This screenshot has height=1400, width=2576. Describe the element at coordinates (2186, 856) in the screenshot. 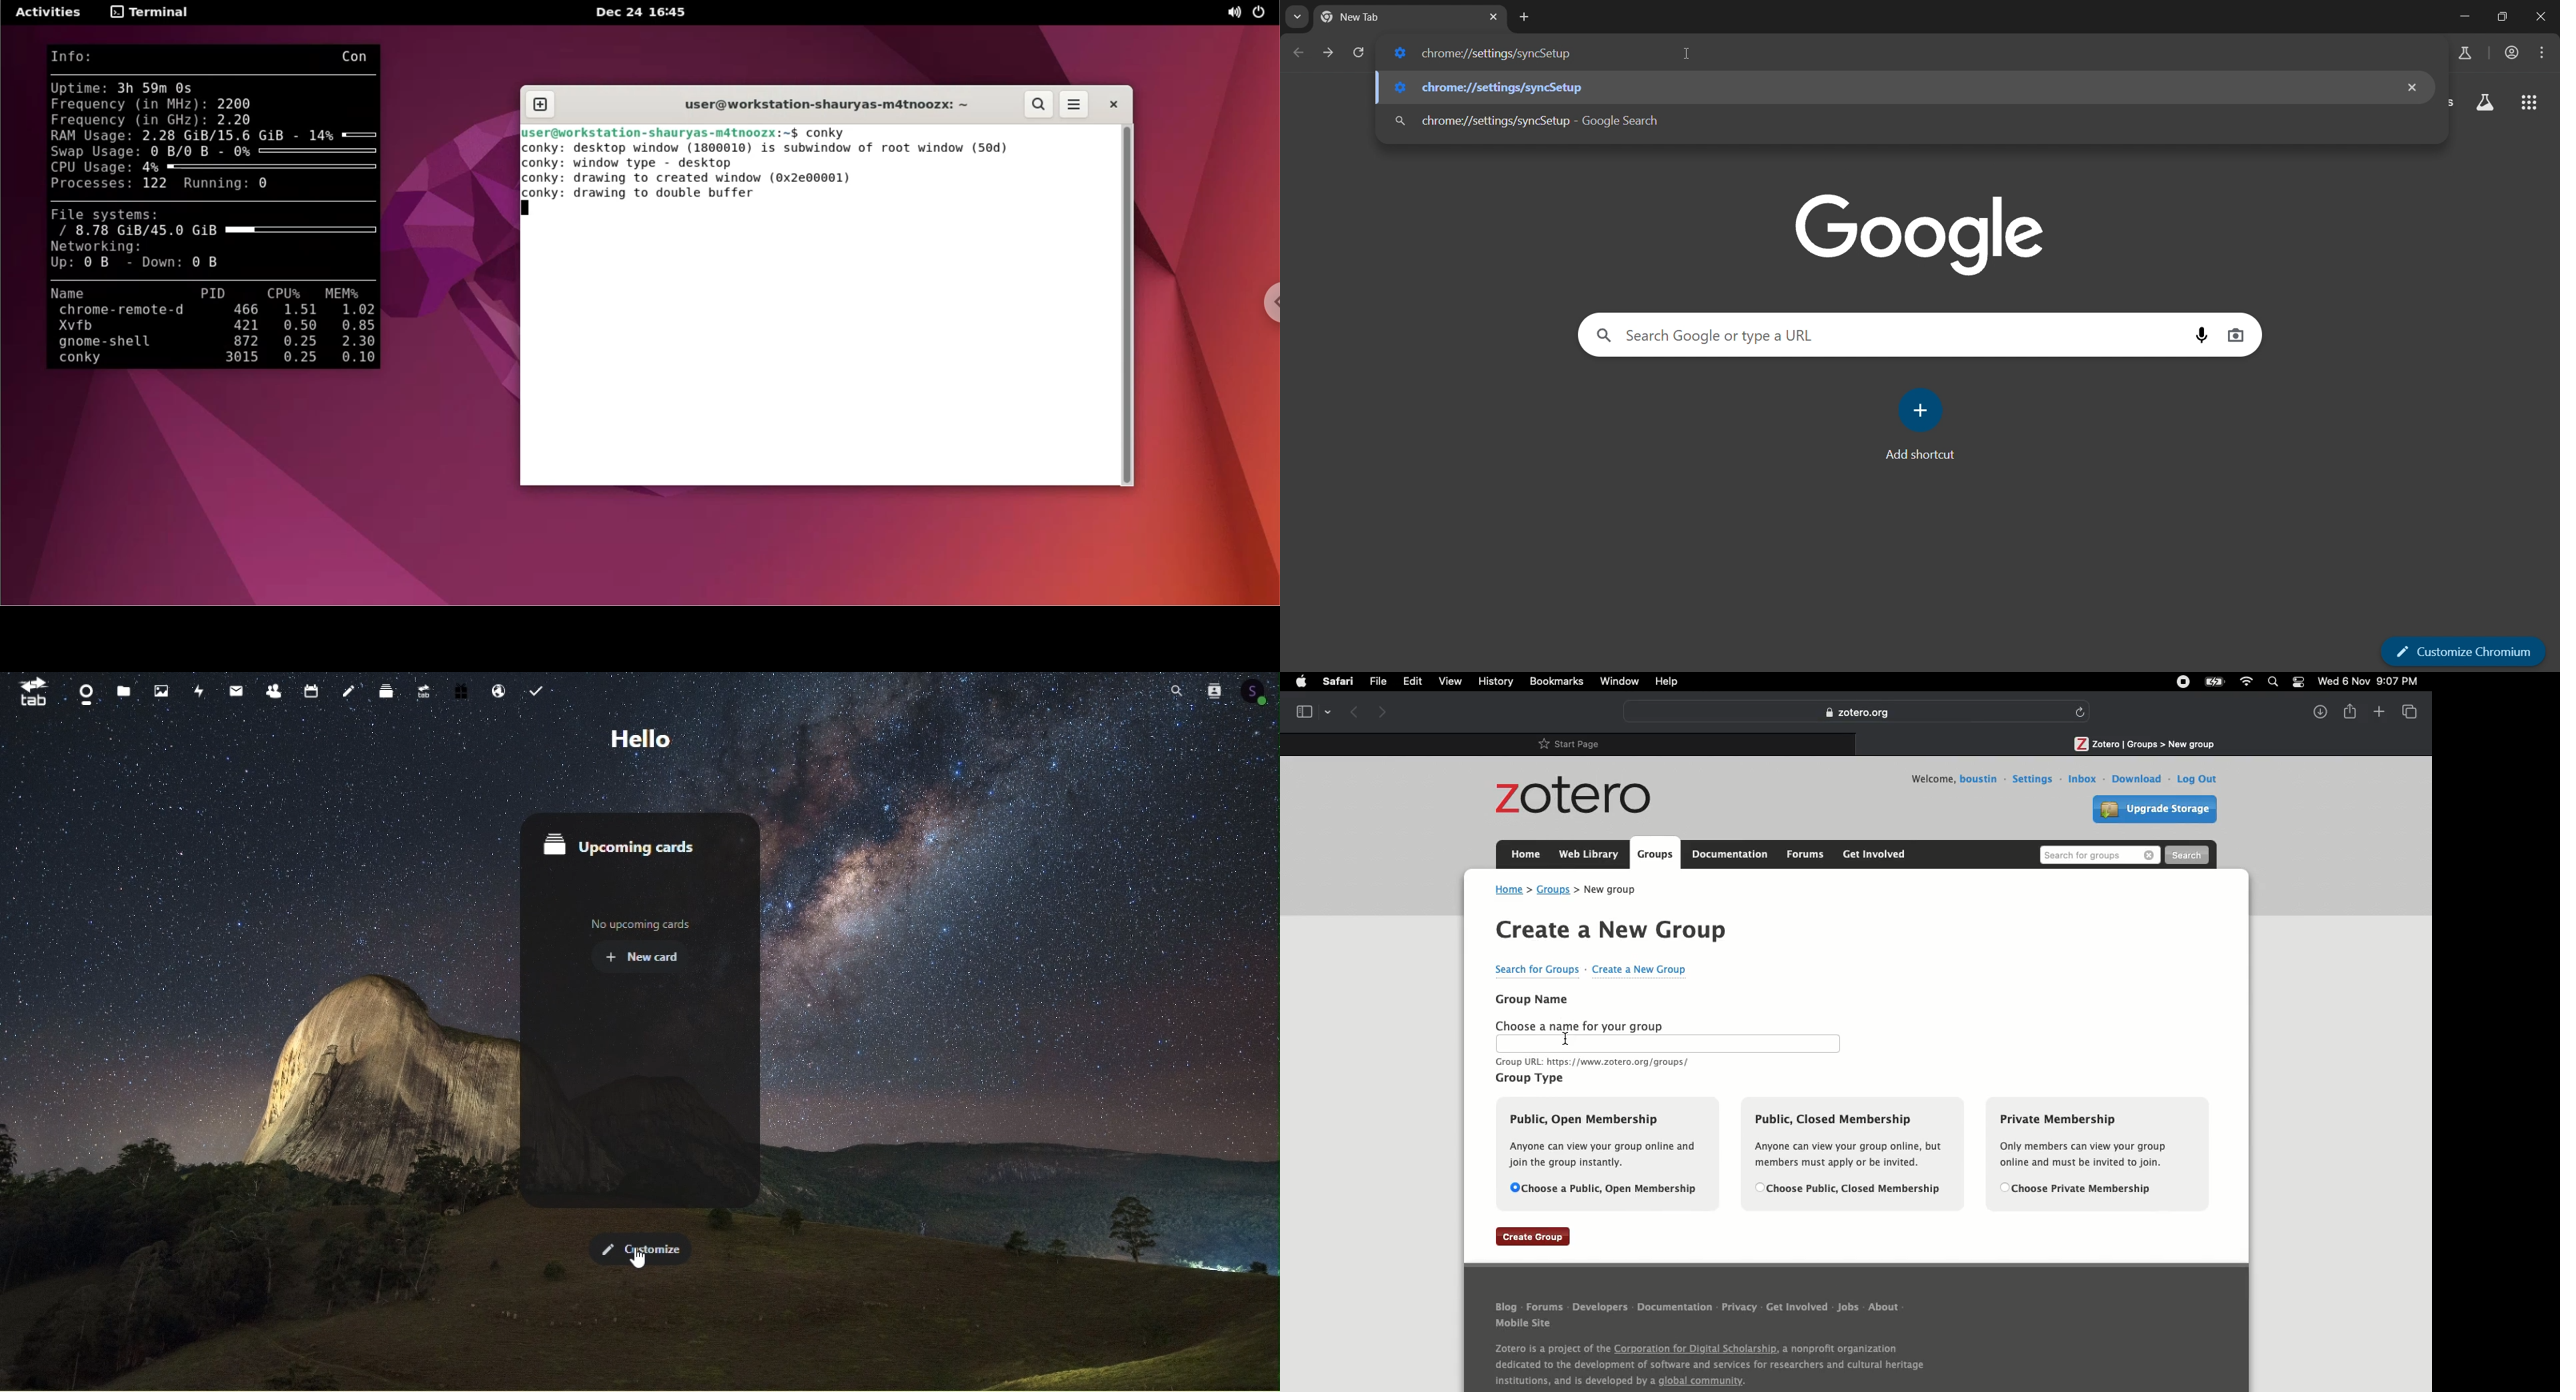

I see `Search` at that location.